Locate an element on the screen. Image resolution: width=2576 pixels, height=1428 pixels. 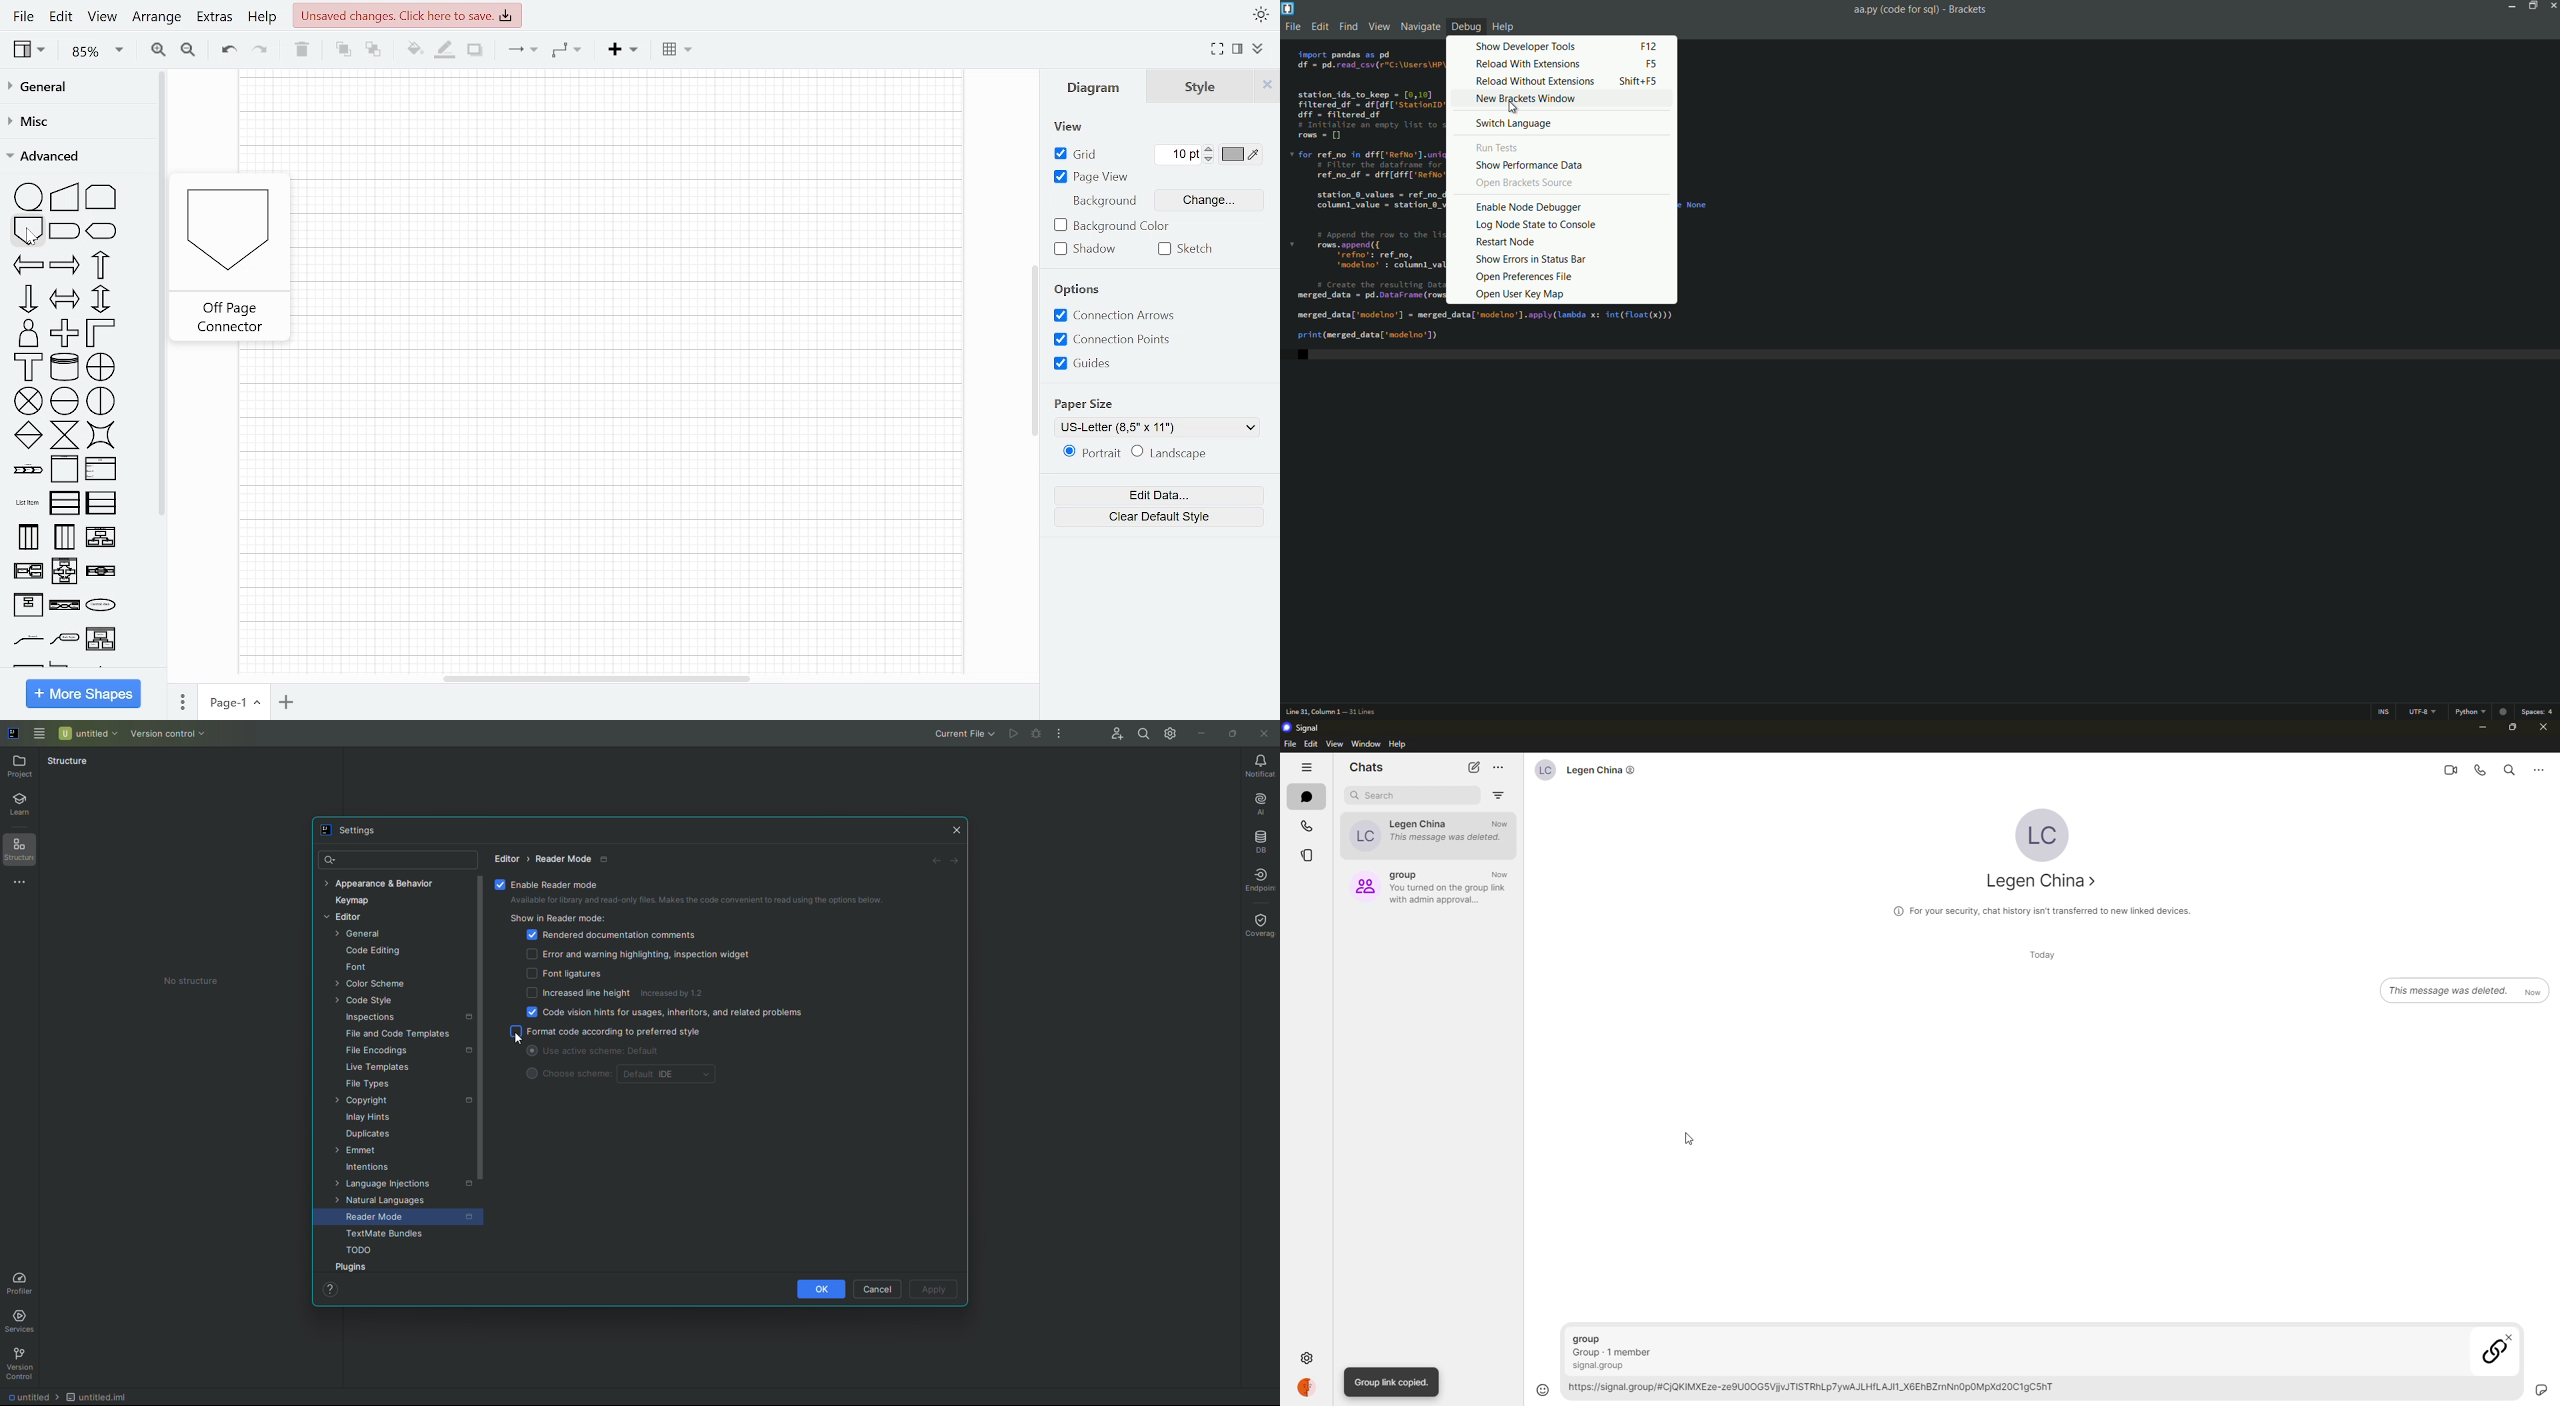
Inspections is located at coordinates (404, 1018).